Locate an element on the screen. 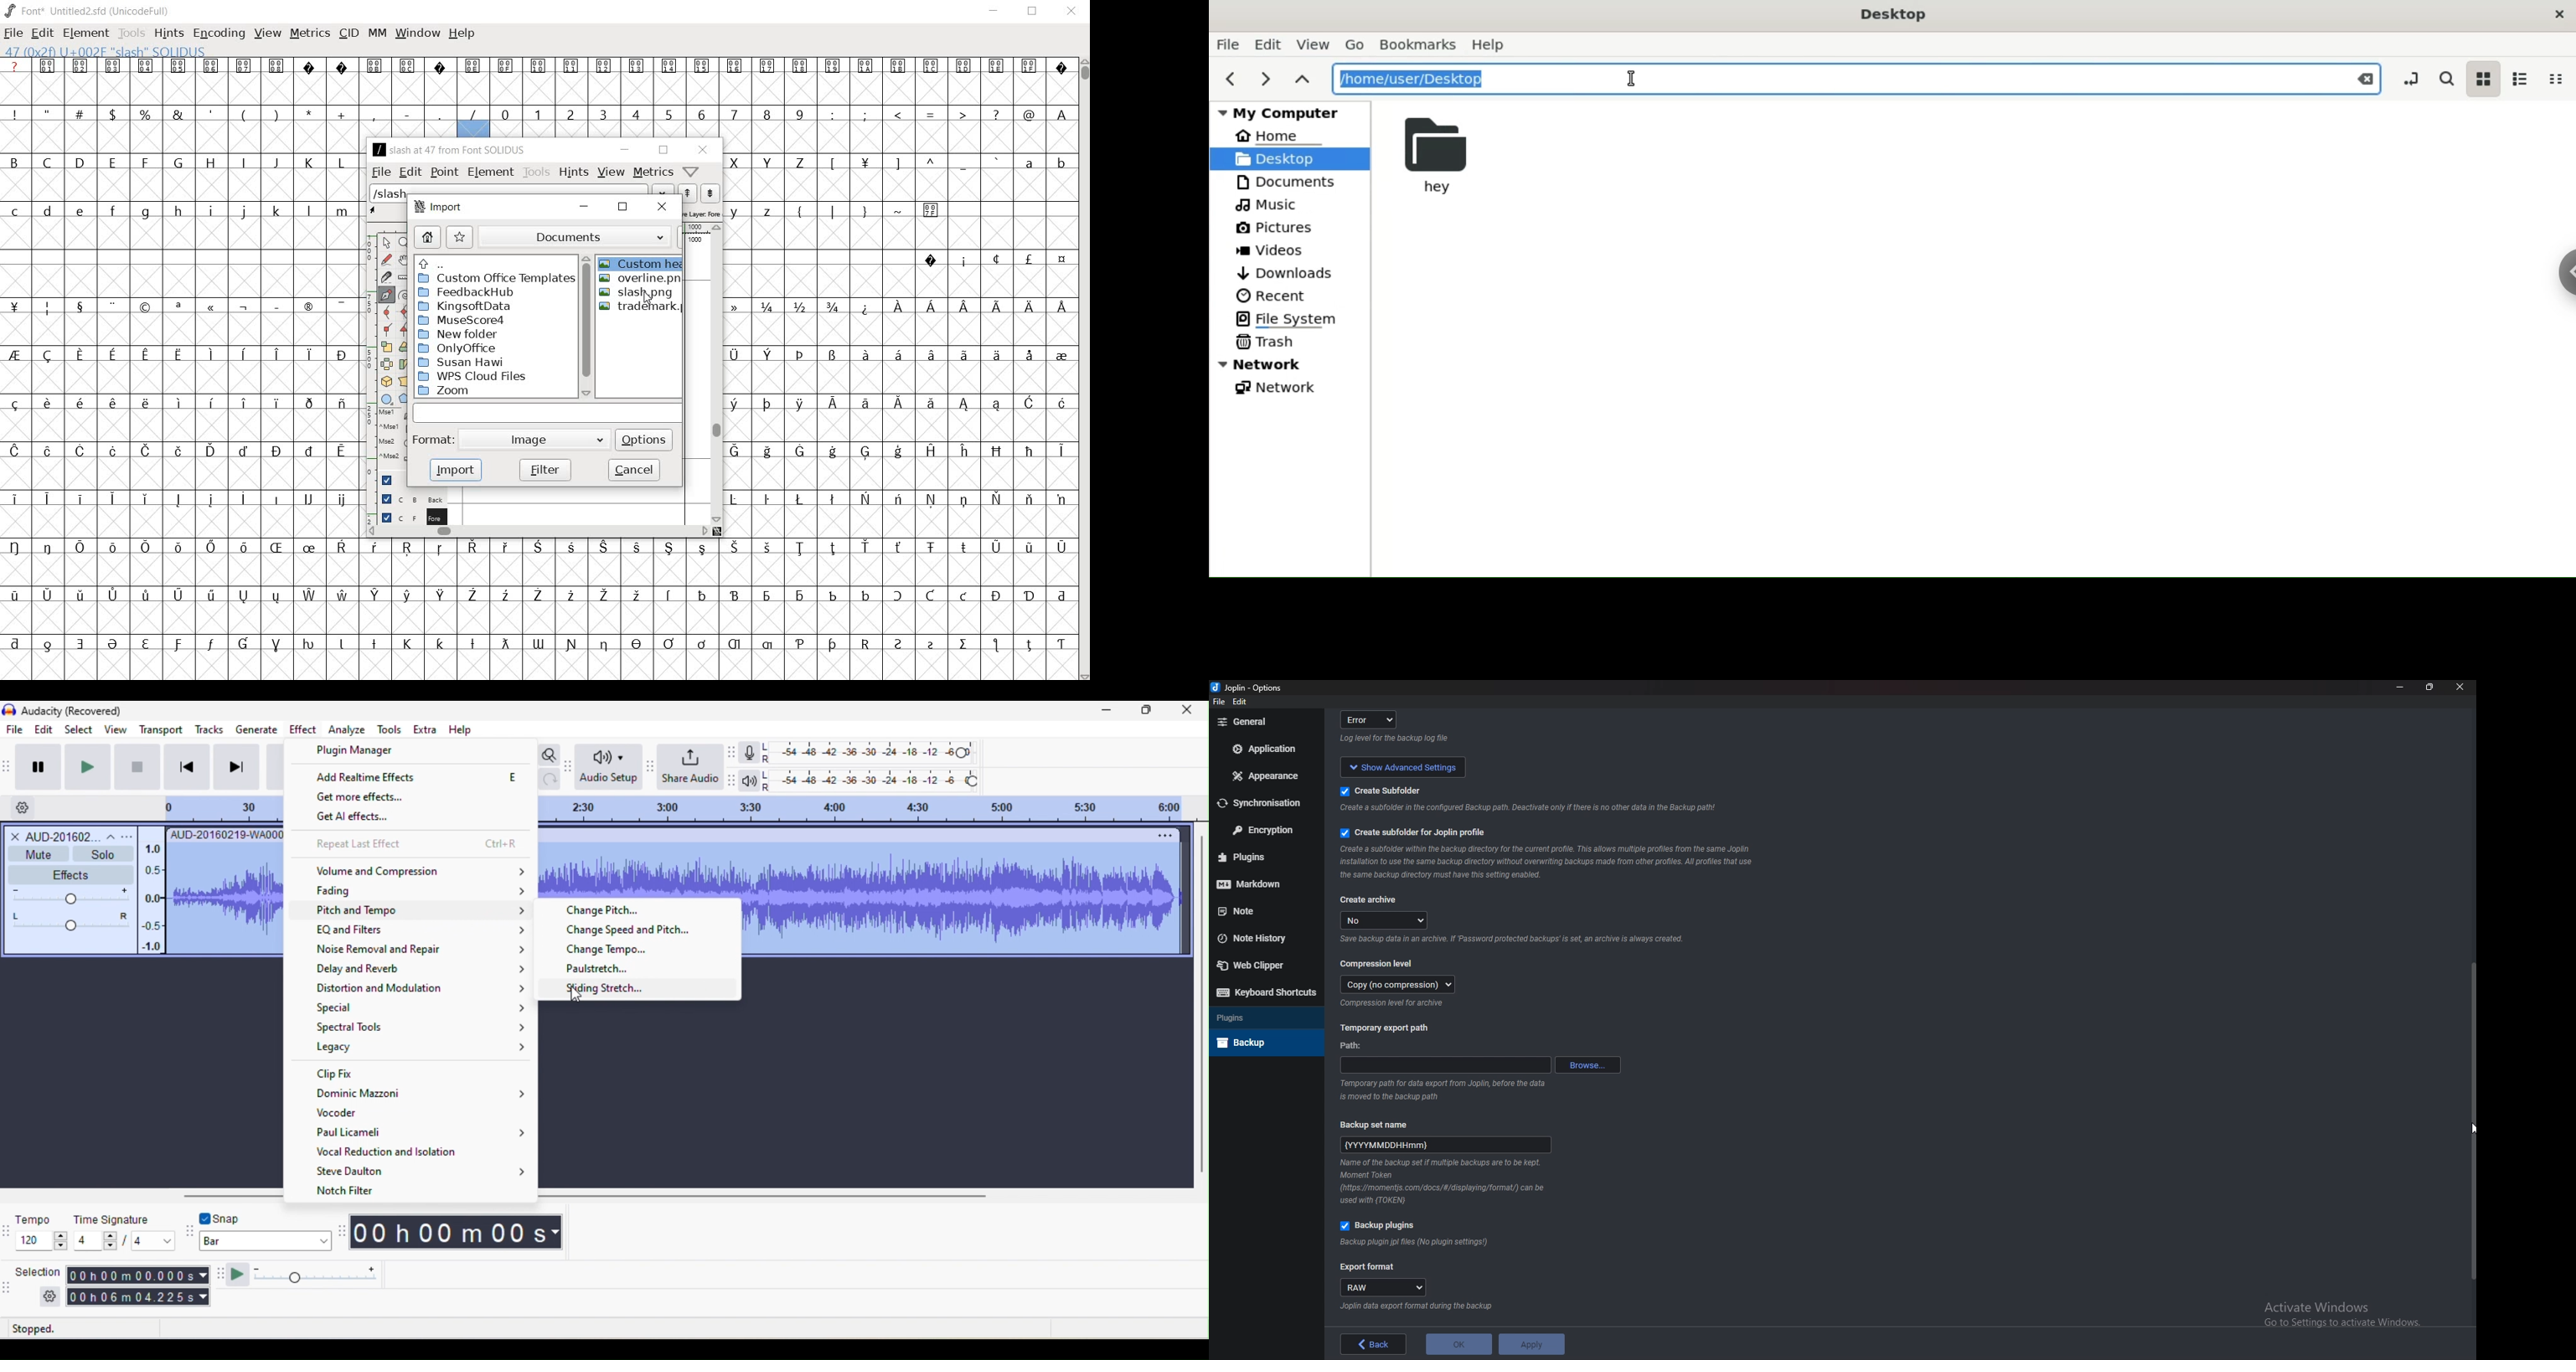 The image size is (2576, 1372). audacity plat at speed is located at coordinates (221, 1276).